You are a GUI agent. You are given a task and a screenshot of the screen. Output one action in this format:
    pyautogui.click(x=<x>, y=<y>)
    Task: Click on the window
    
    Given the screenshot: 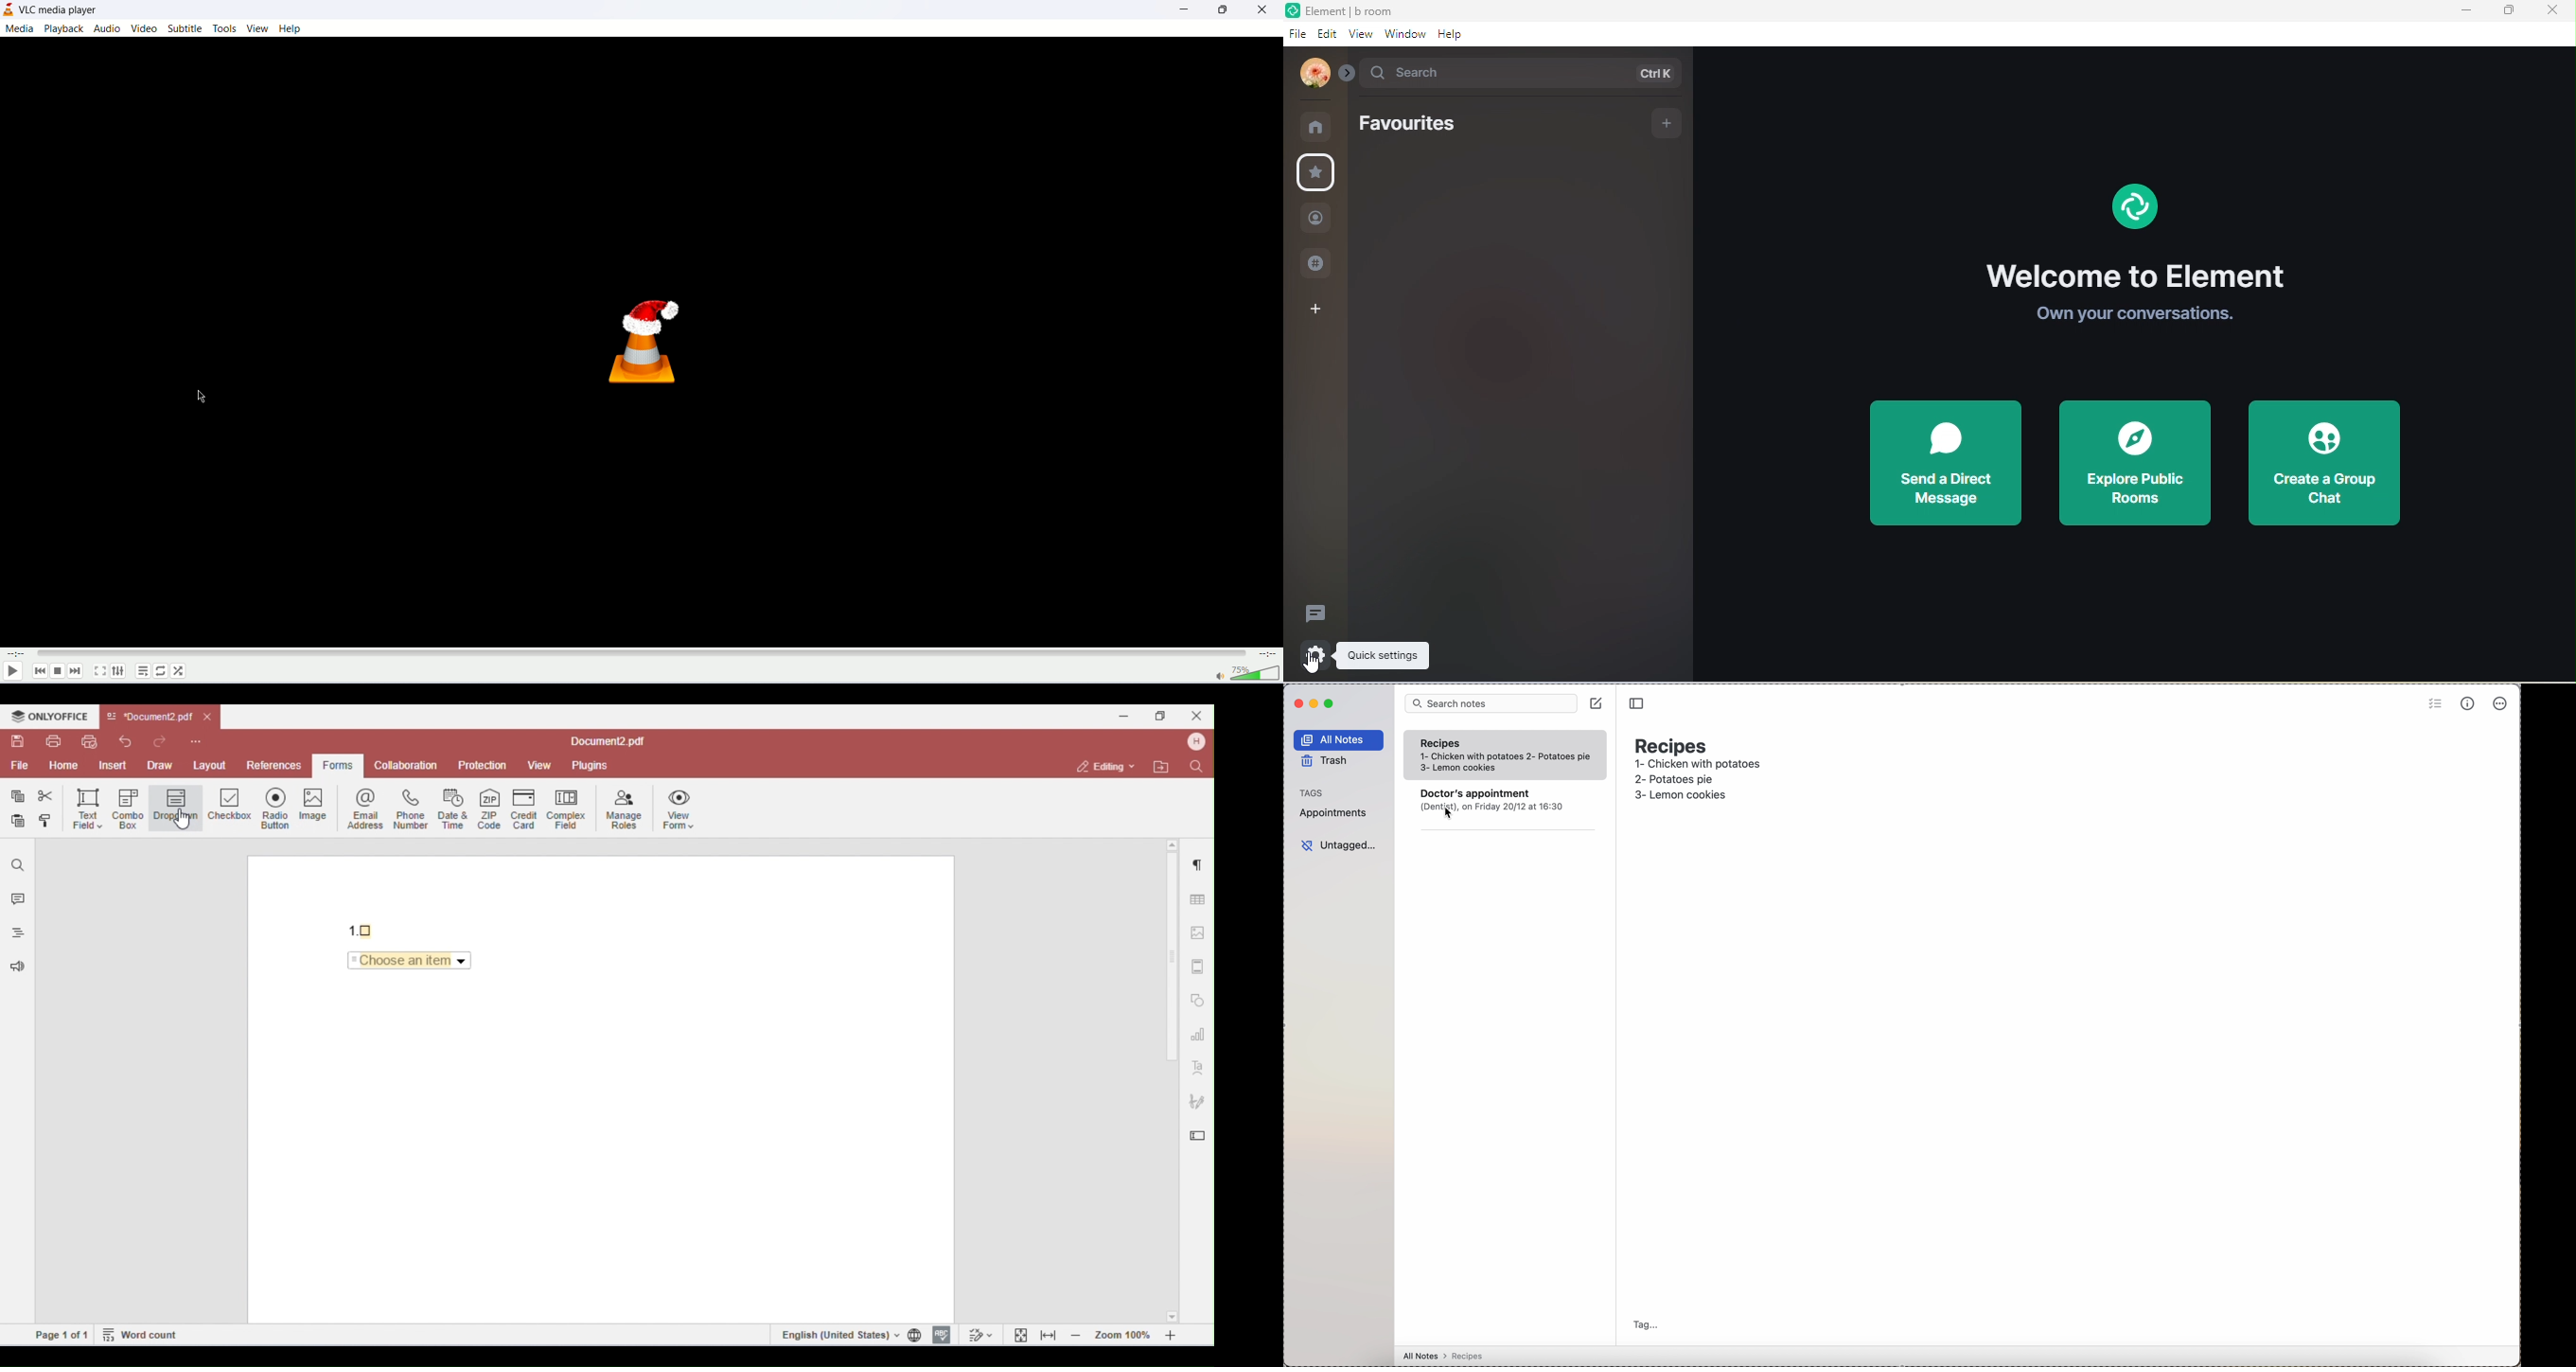 What is the action you would take?
    pyautogui.click(x=1406, y=35)
    